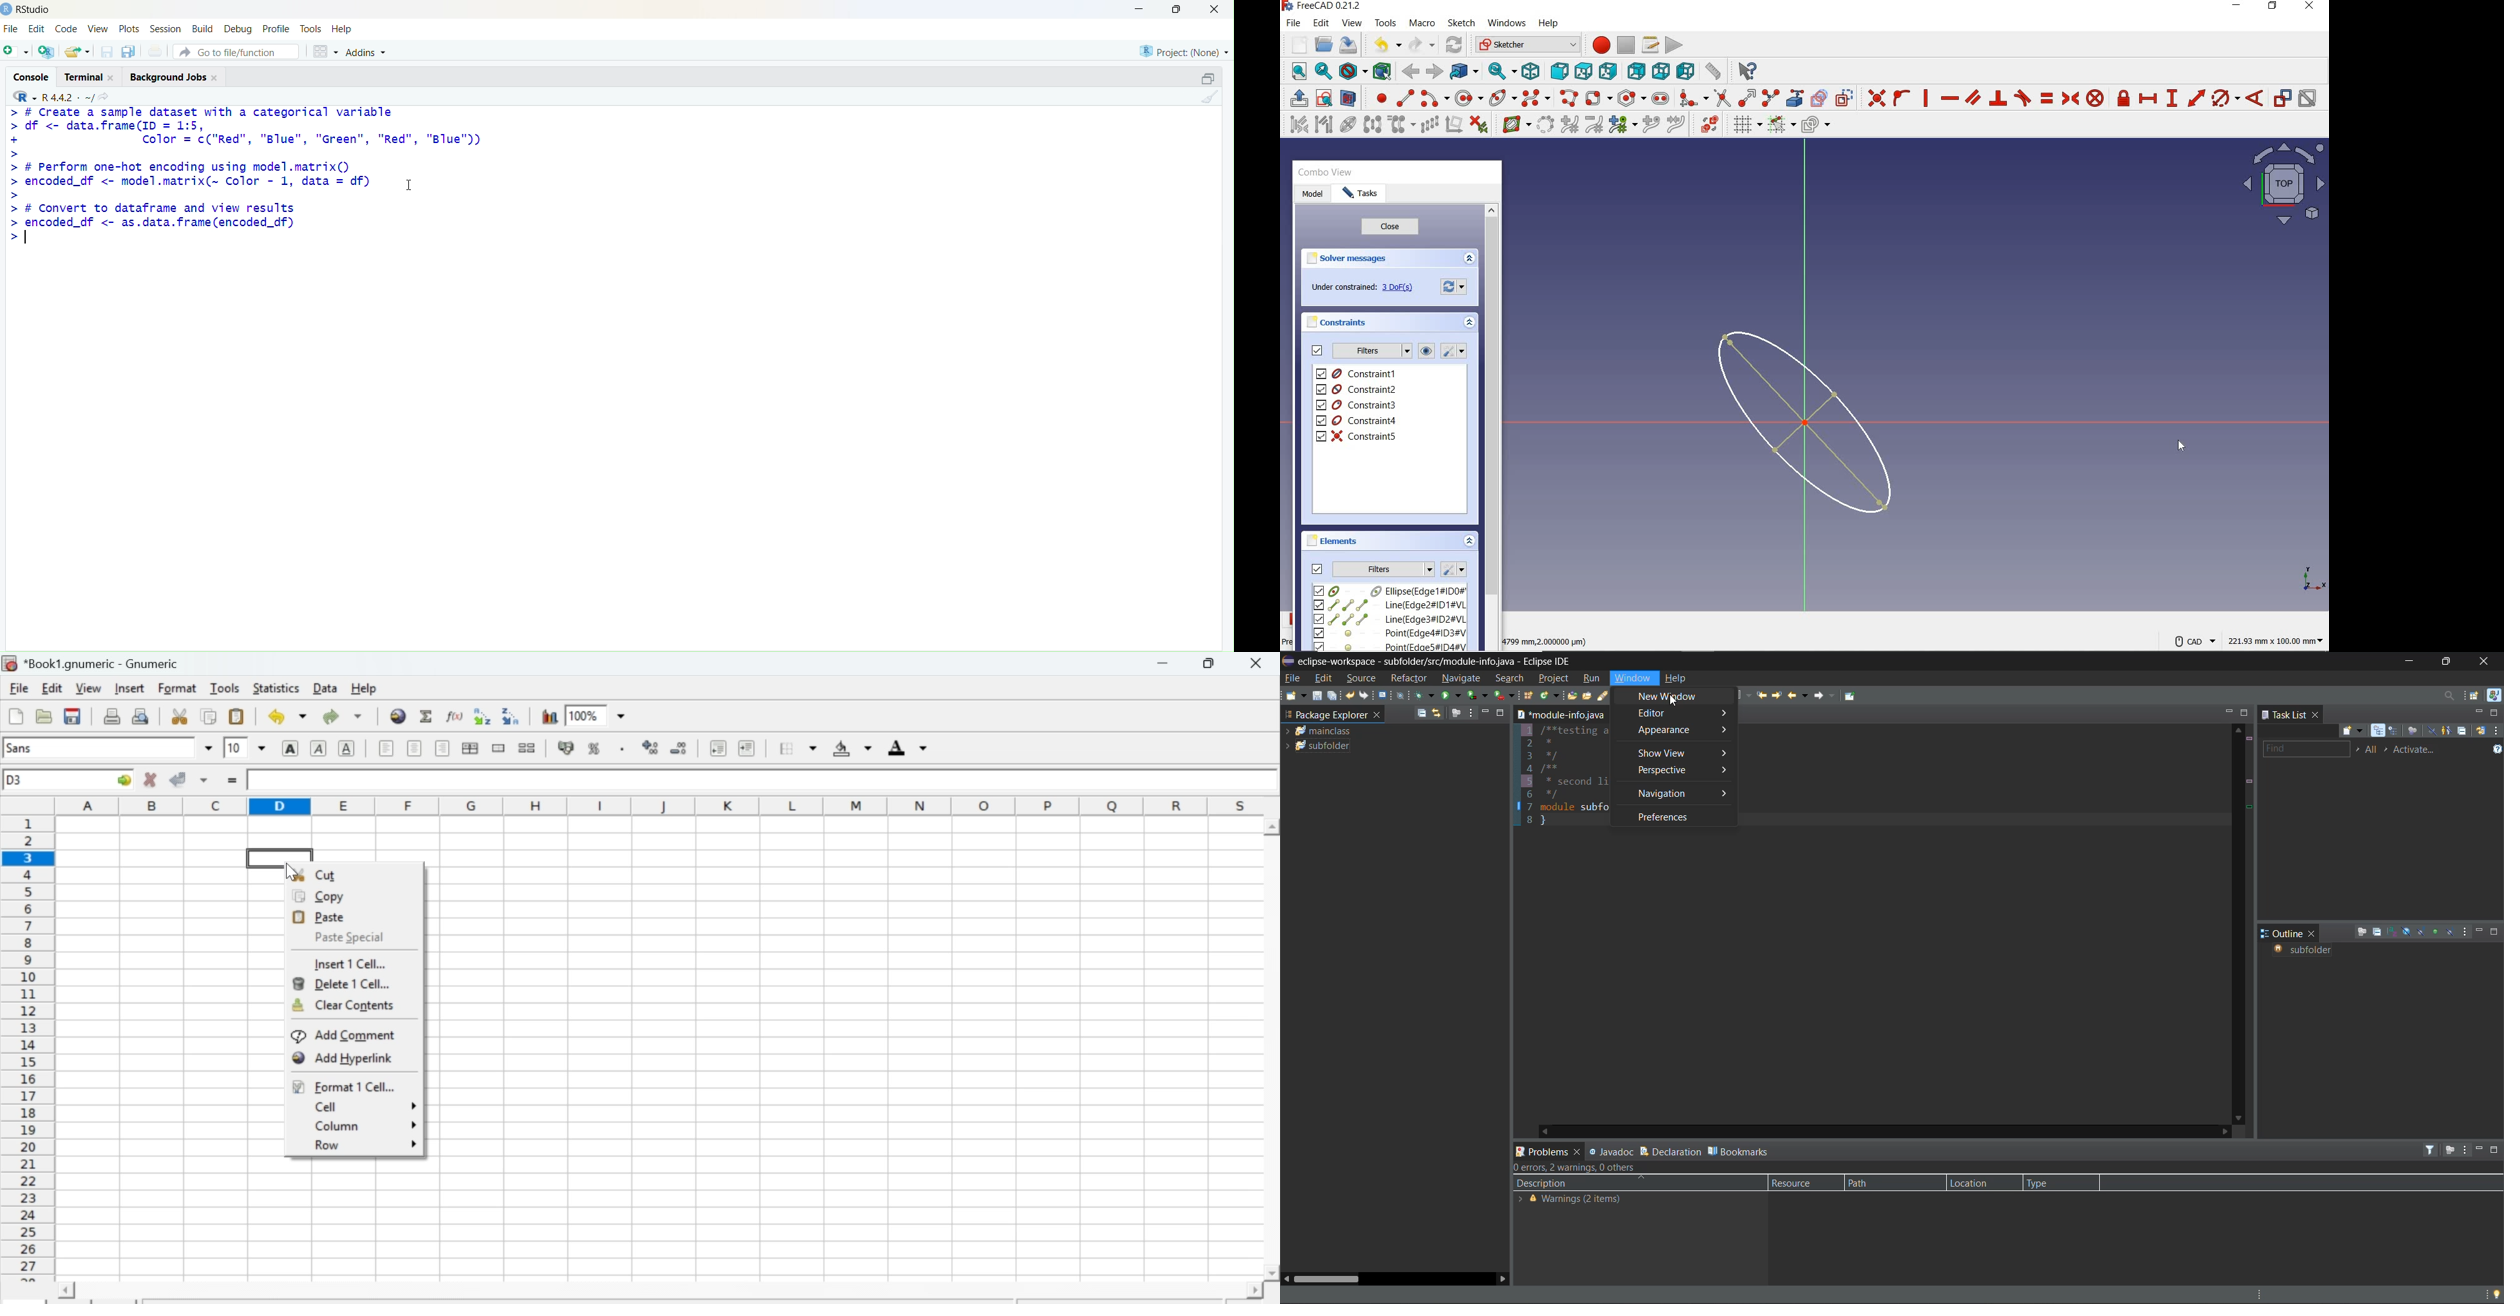  What do you see at coordinates (1317, 696) in the screenshot?
I see `save` at bounding box center [1317, 696].